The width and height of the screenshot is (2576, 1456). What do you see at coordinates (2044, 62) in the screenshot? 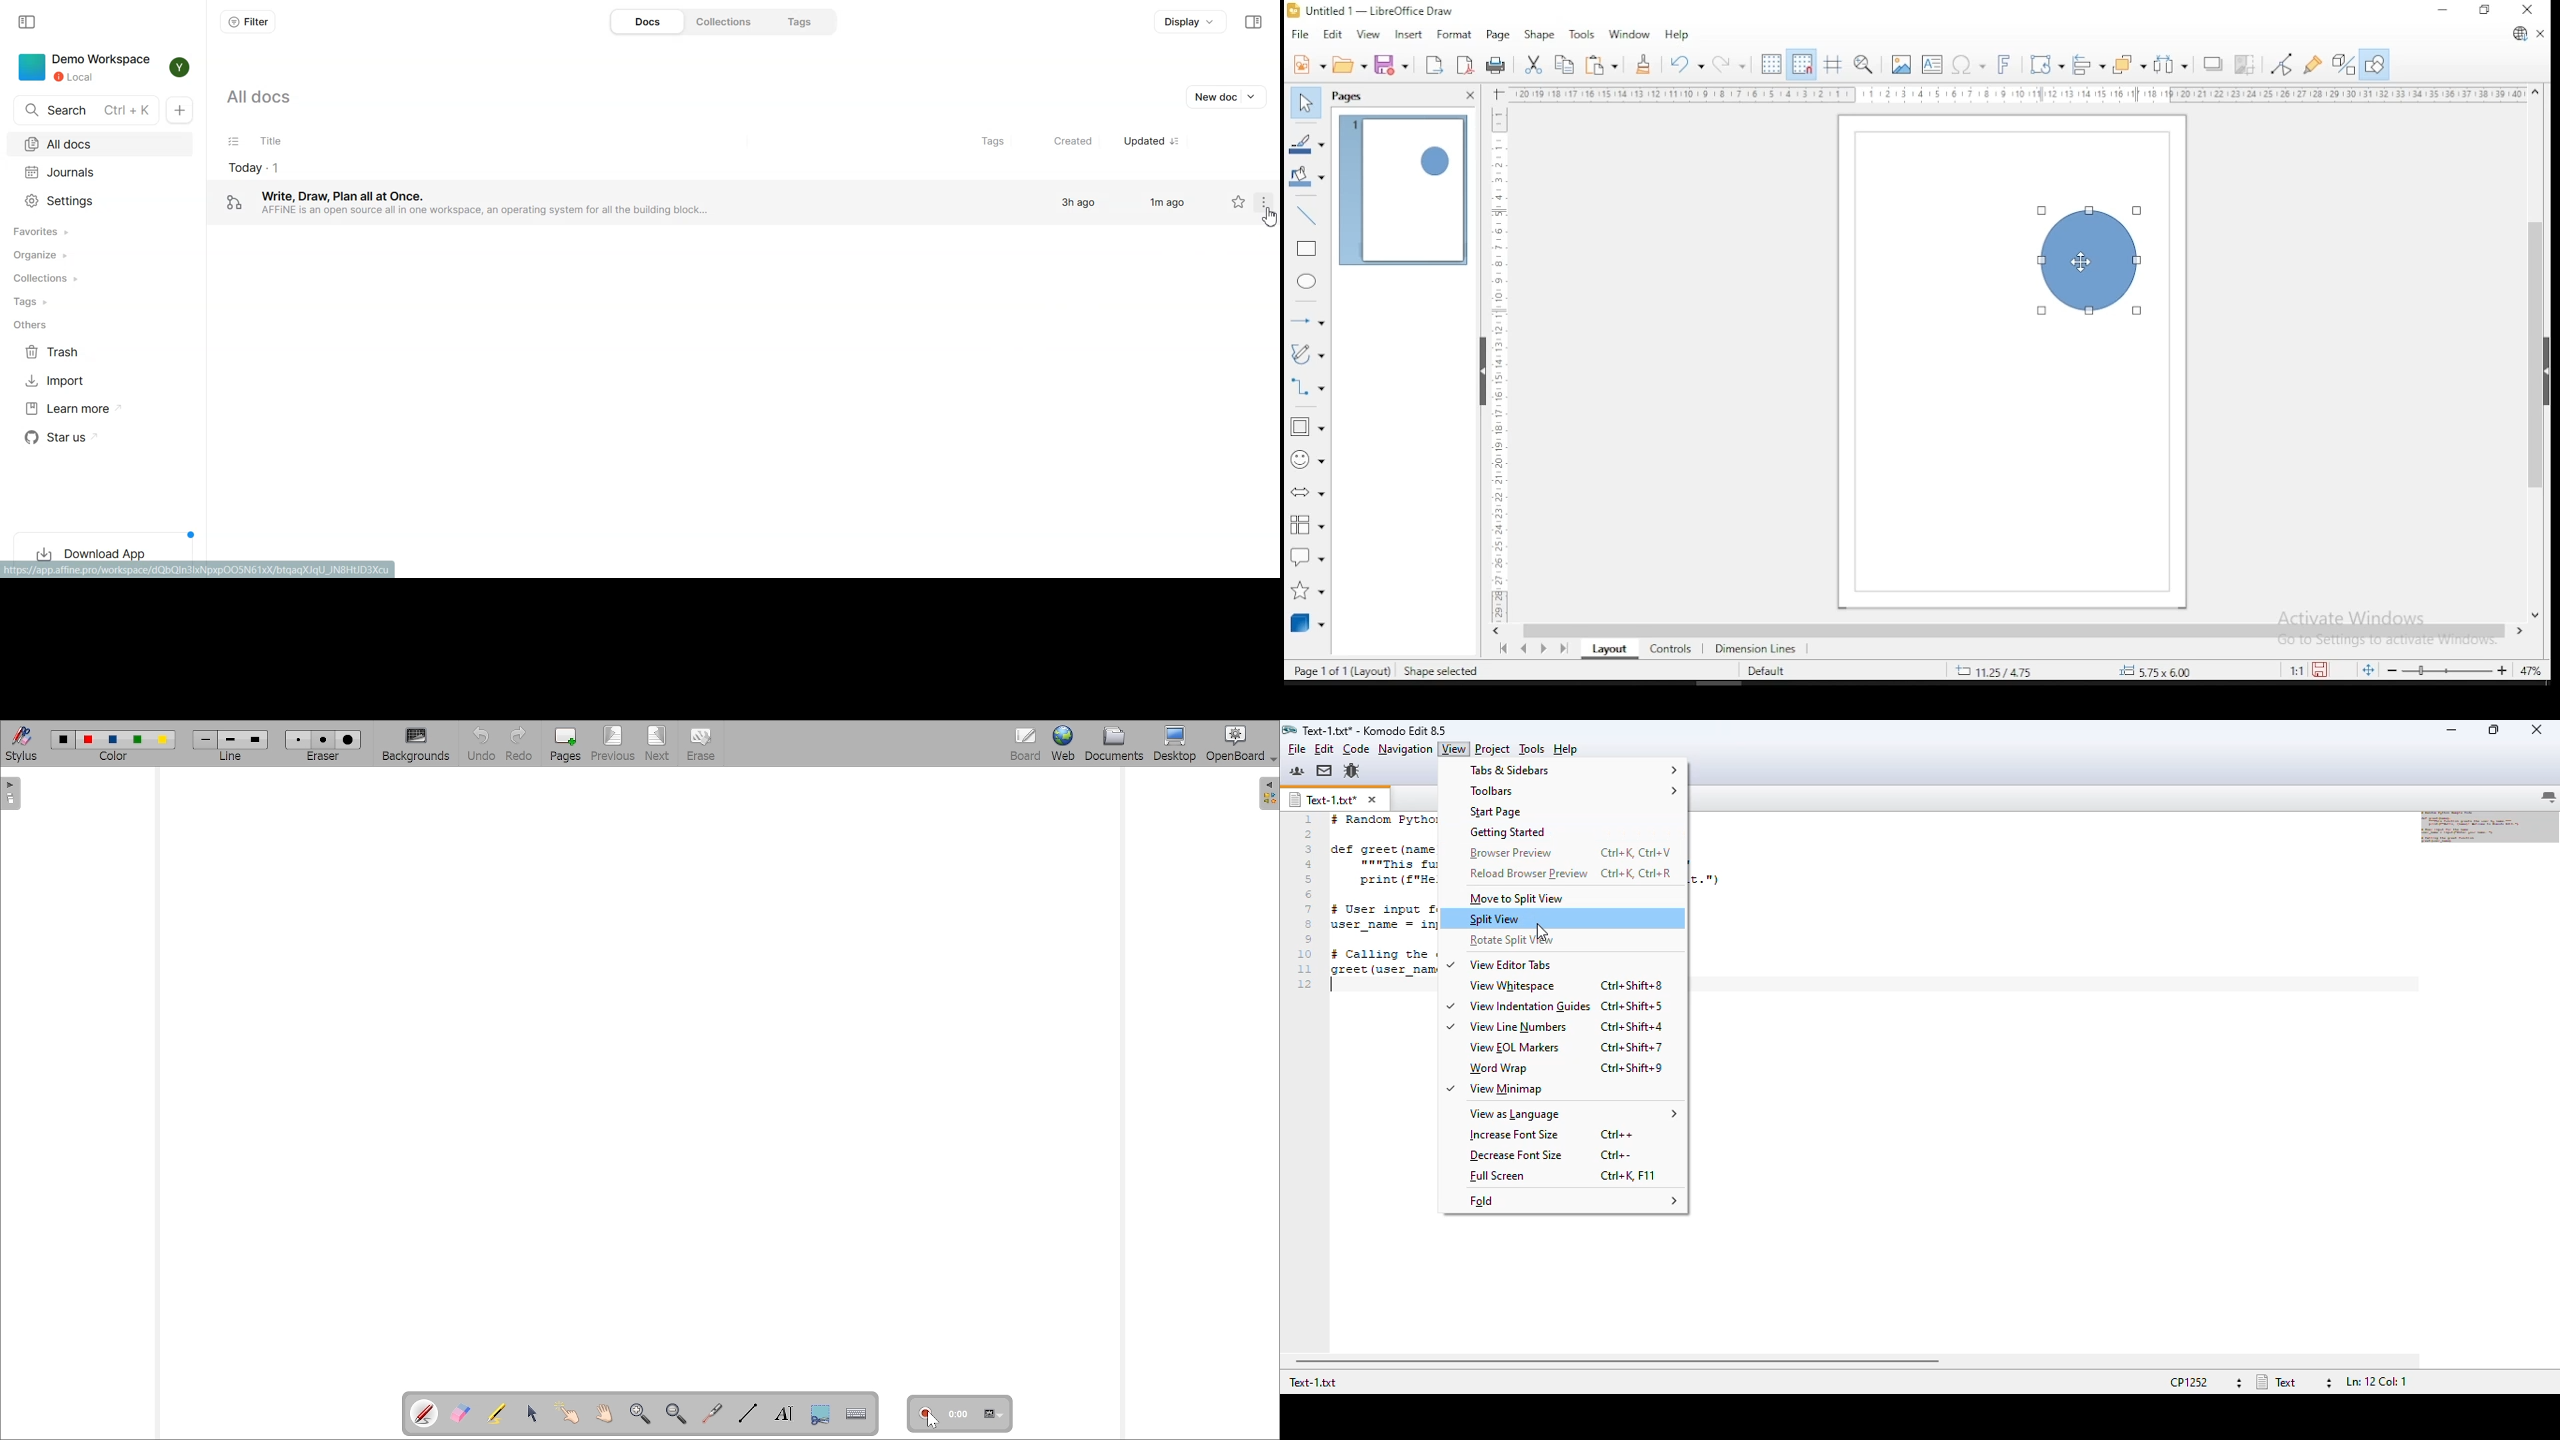
I see `transformations` at bounding box center [2044, 62].